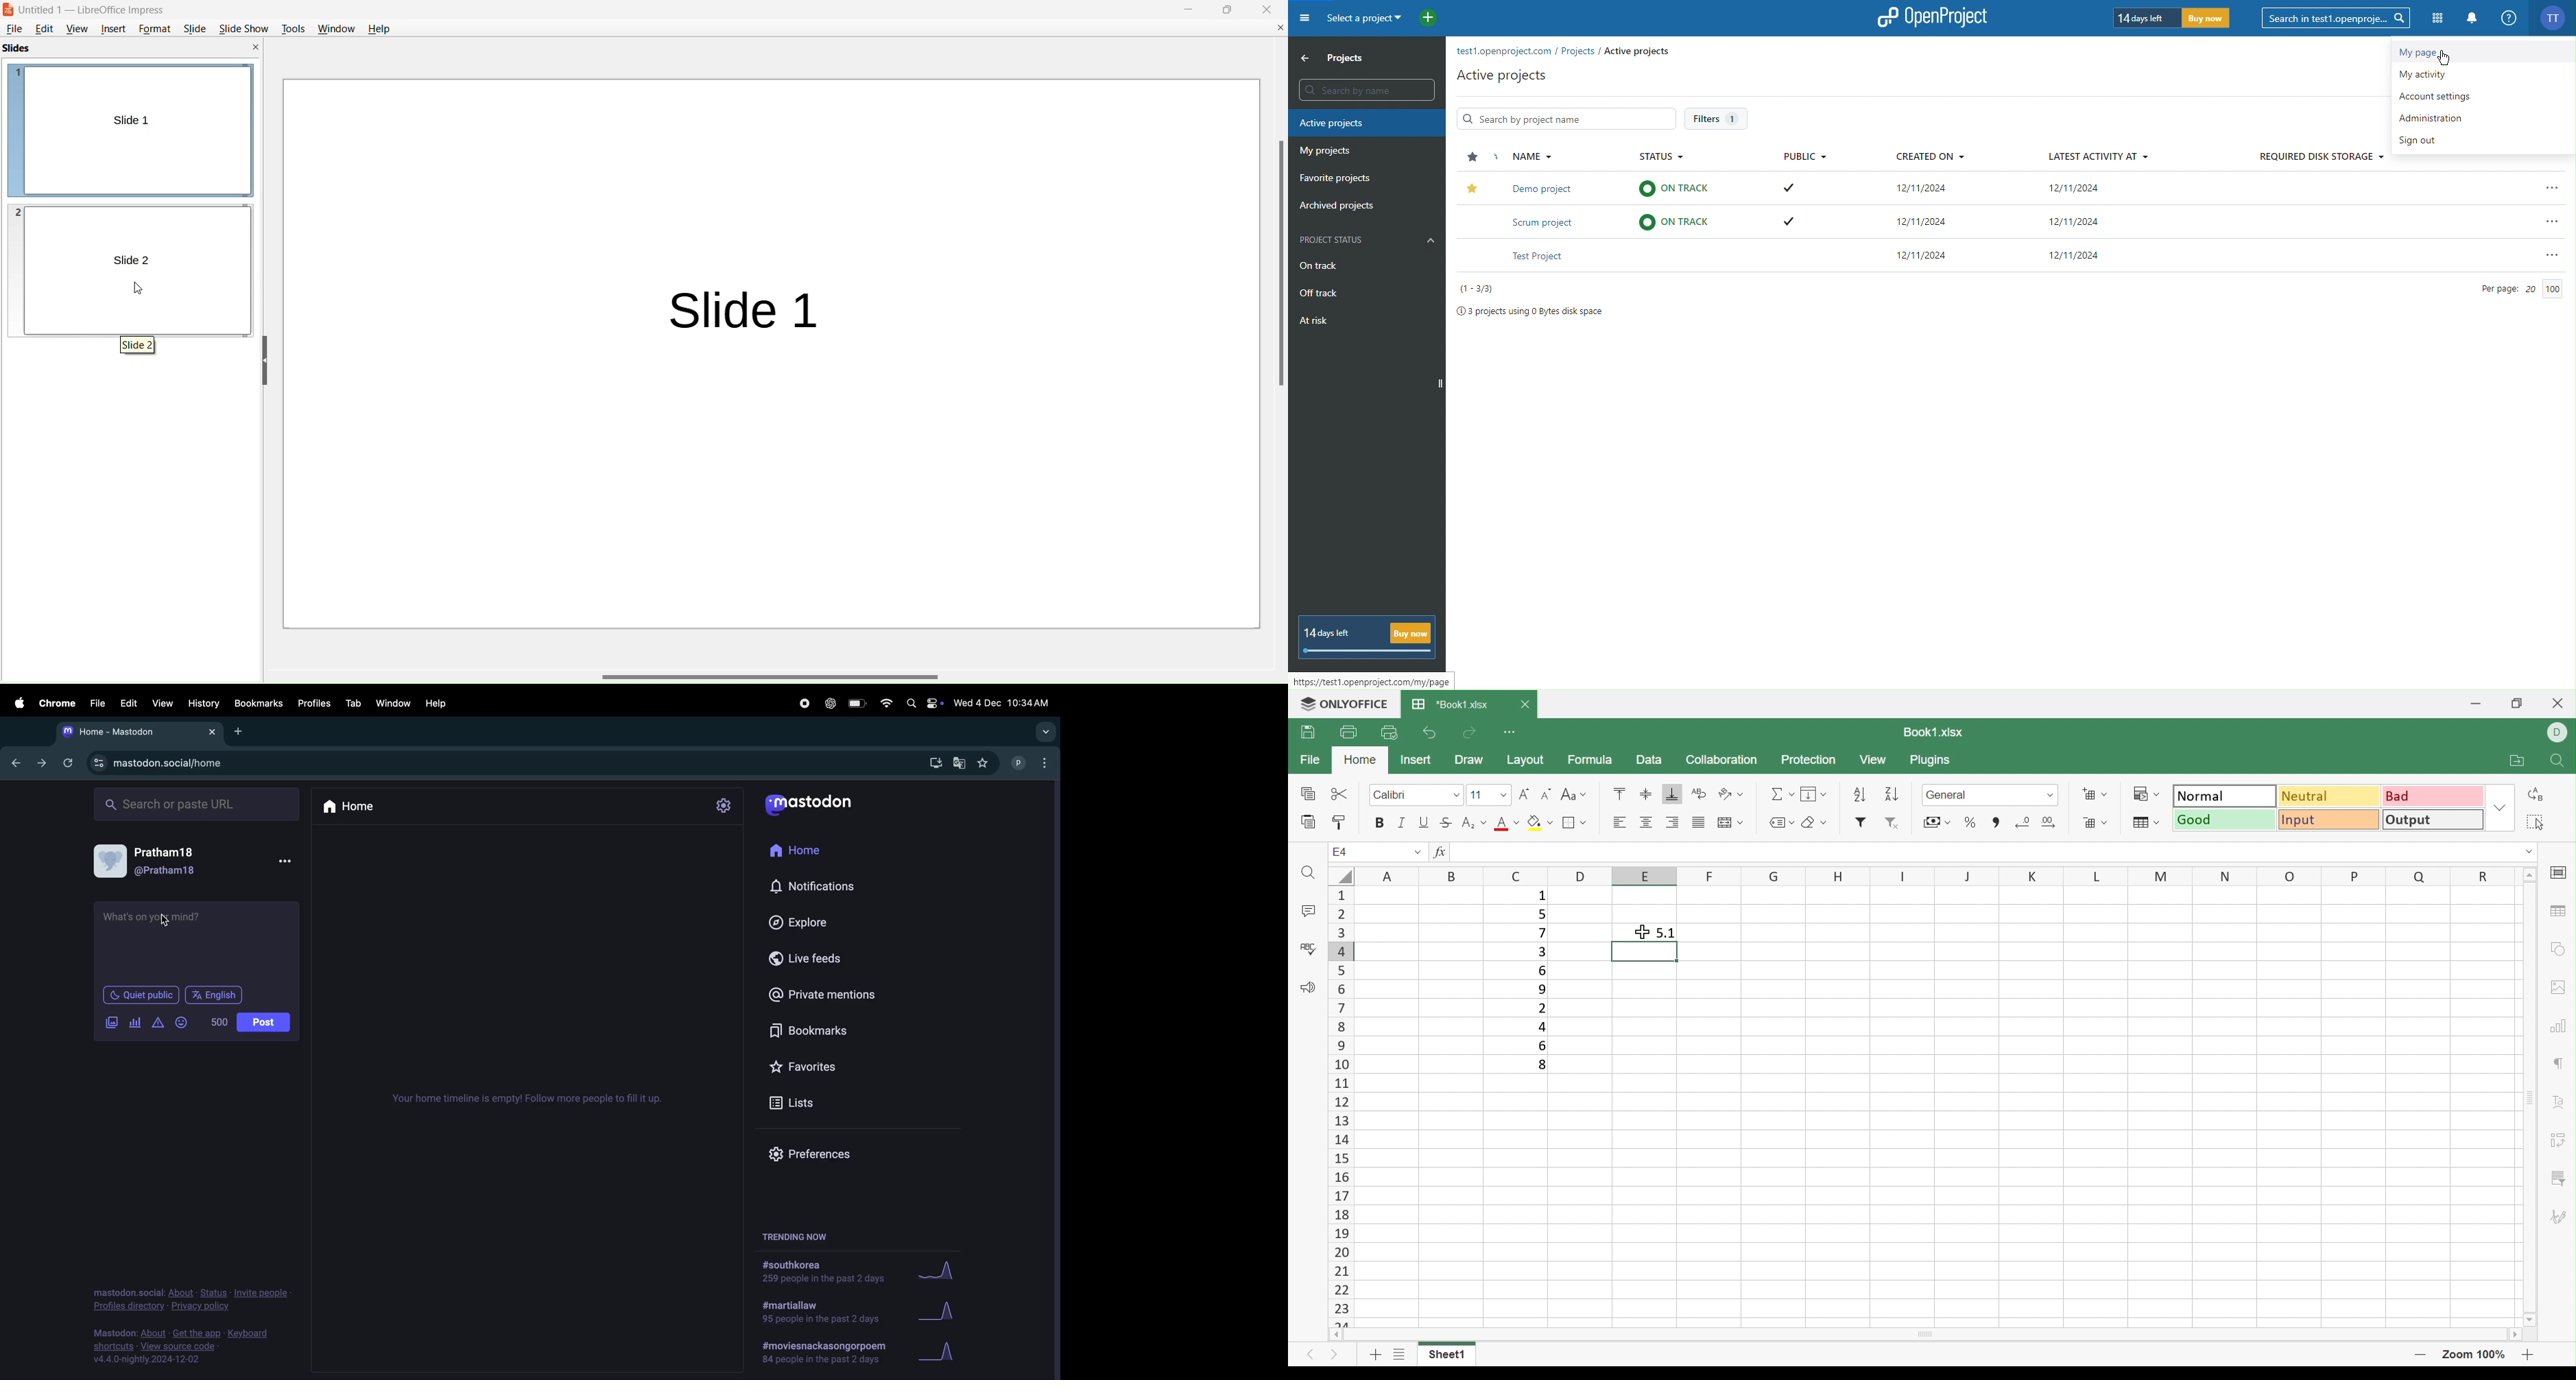  What do you see at coordinates (397, 702) in the screenshot?
I see `window` at bounding box center [397, 702].